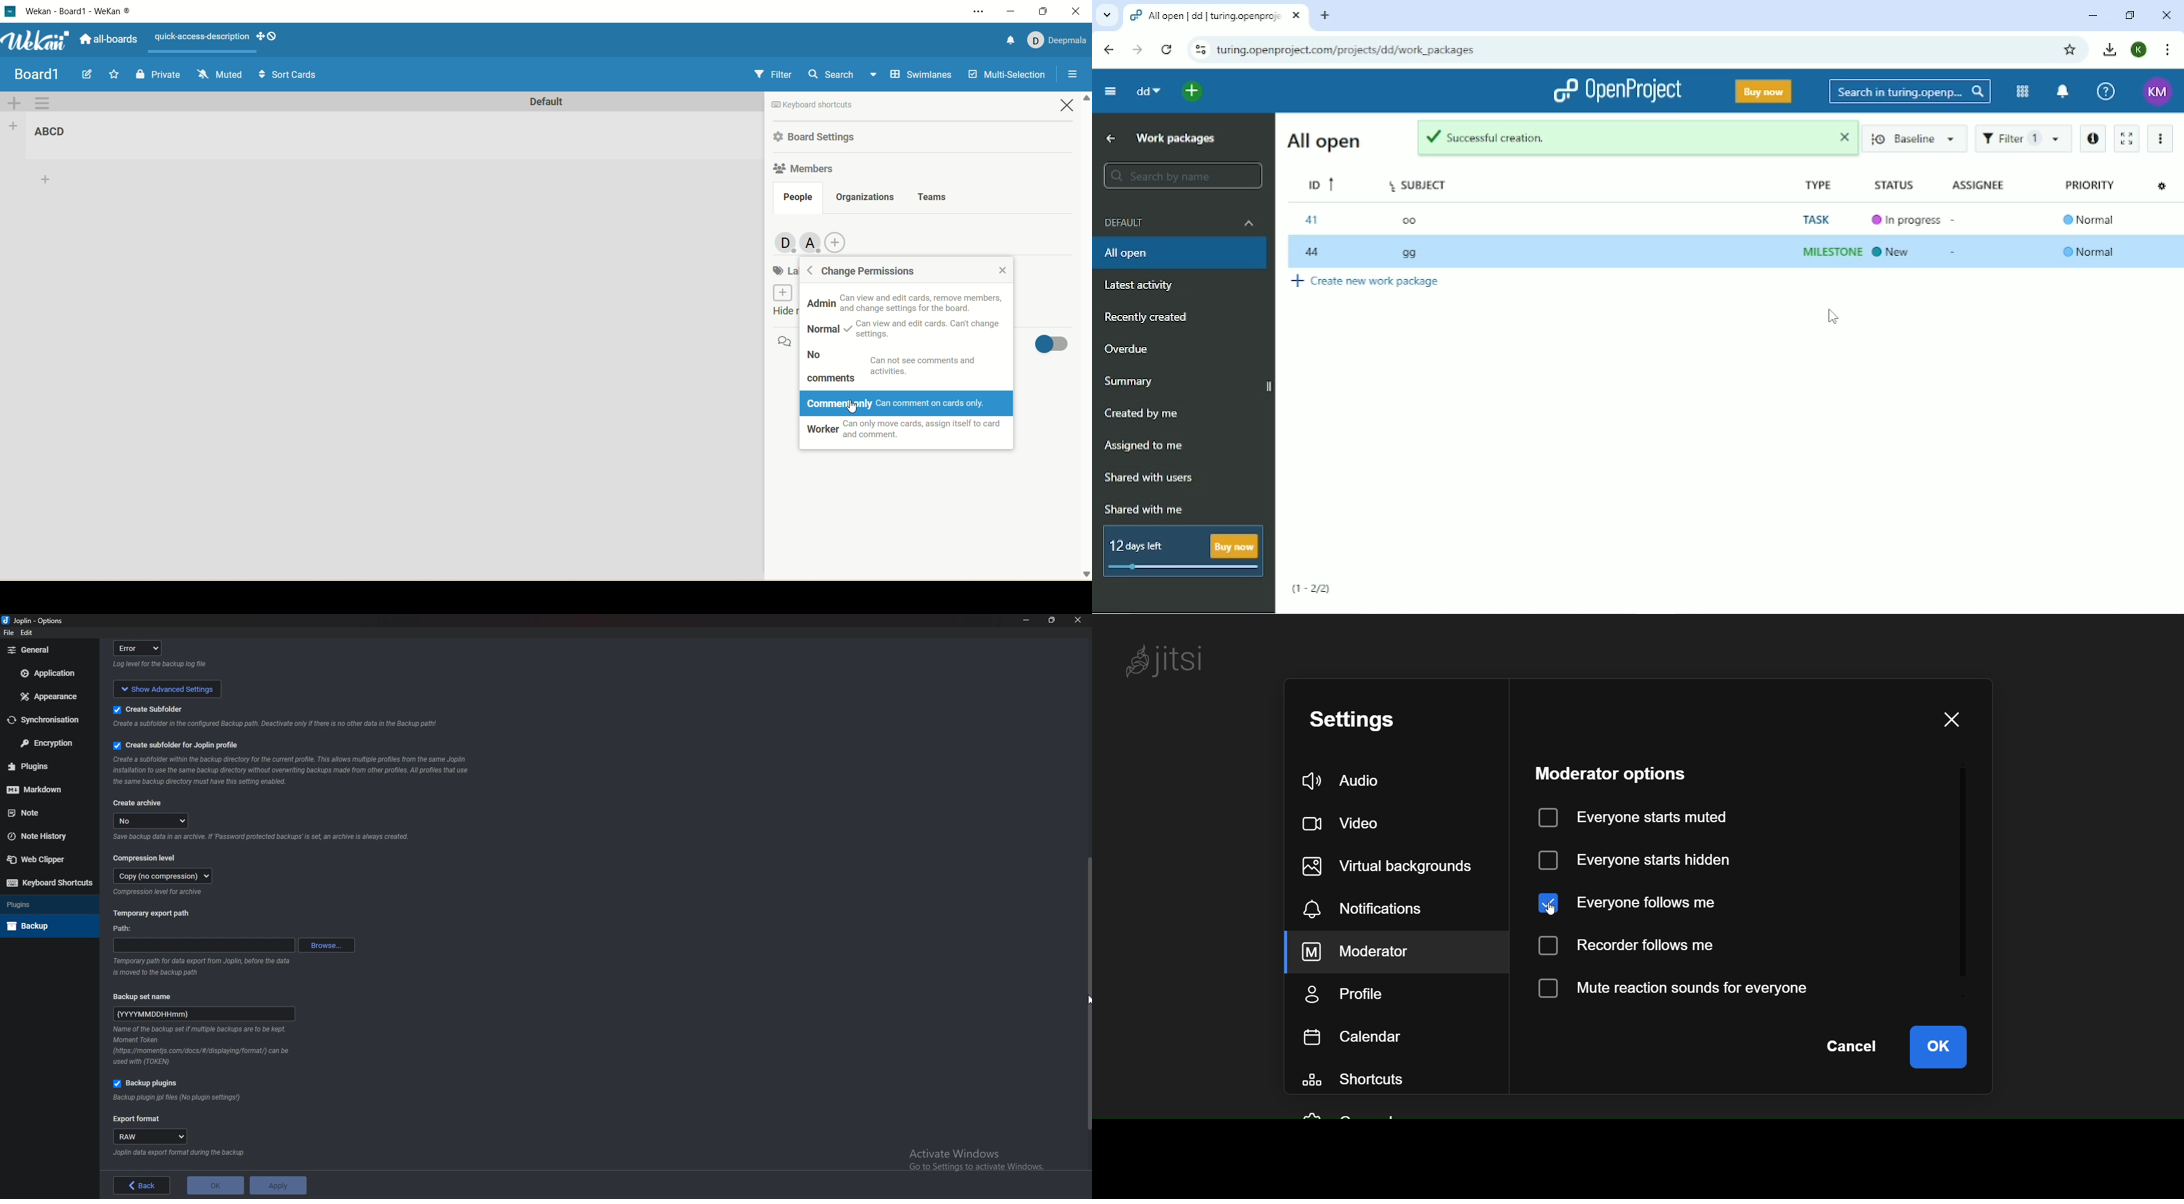 The image size is (2184, 1204). What do you see at coordinates (865, 271) in the screenshot?
I see `change permission` at bounding box center [865, 271].